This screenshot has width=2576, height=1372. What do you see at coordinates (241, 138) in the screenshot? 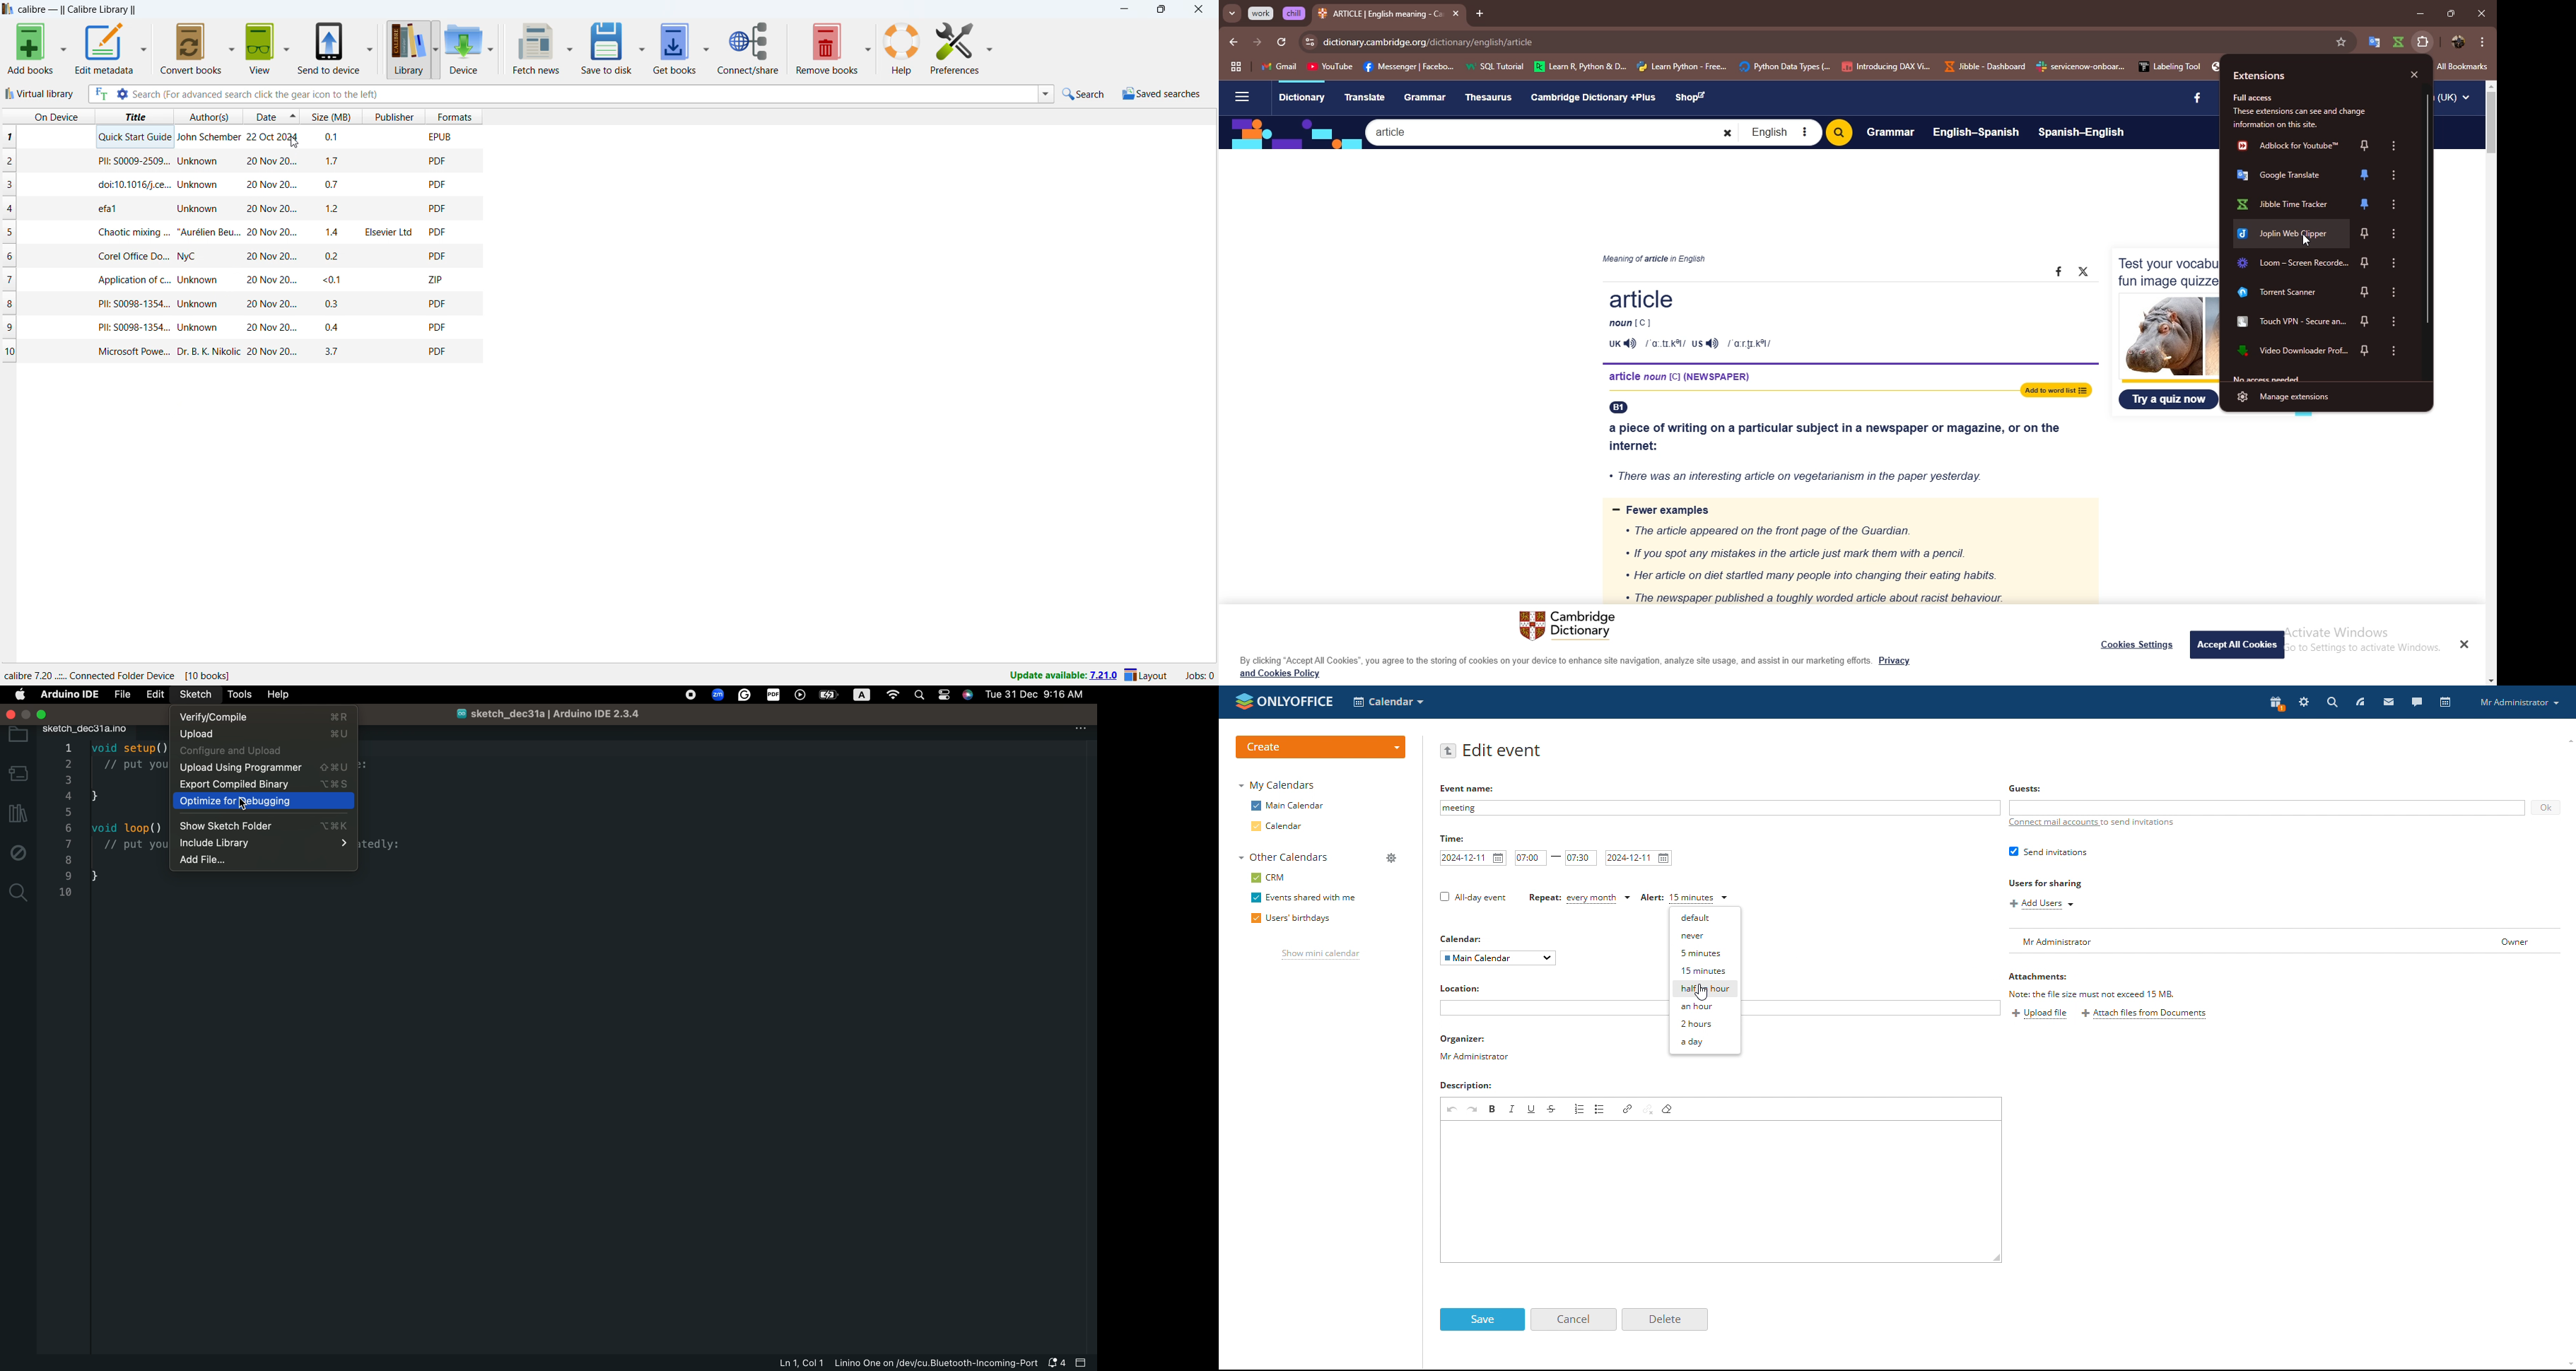
I see `one book entry` at bounding box center [241, 138].